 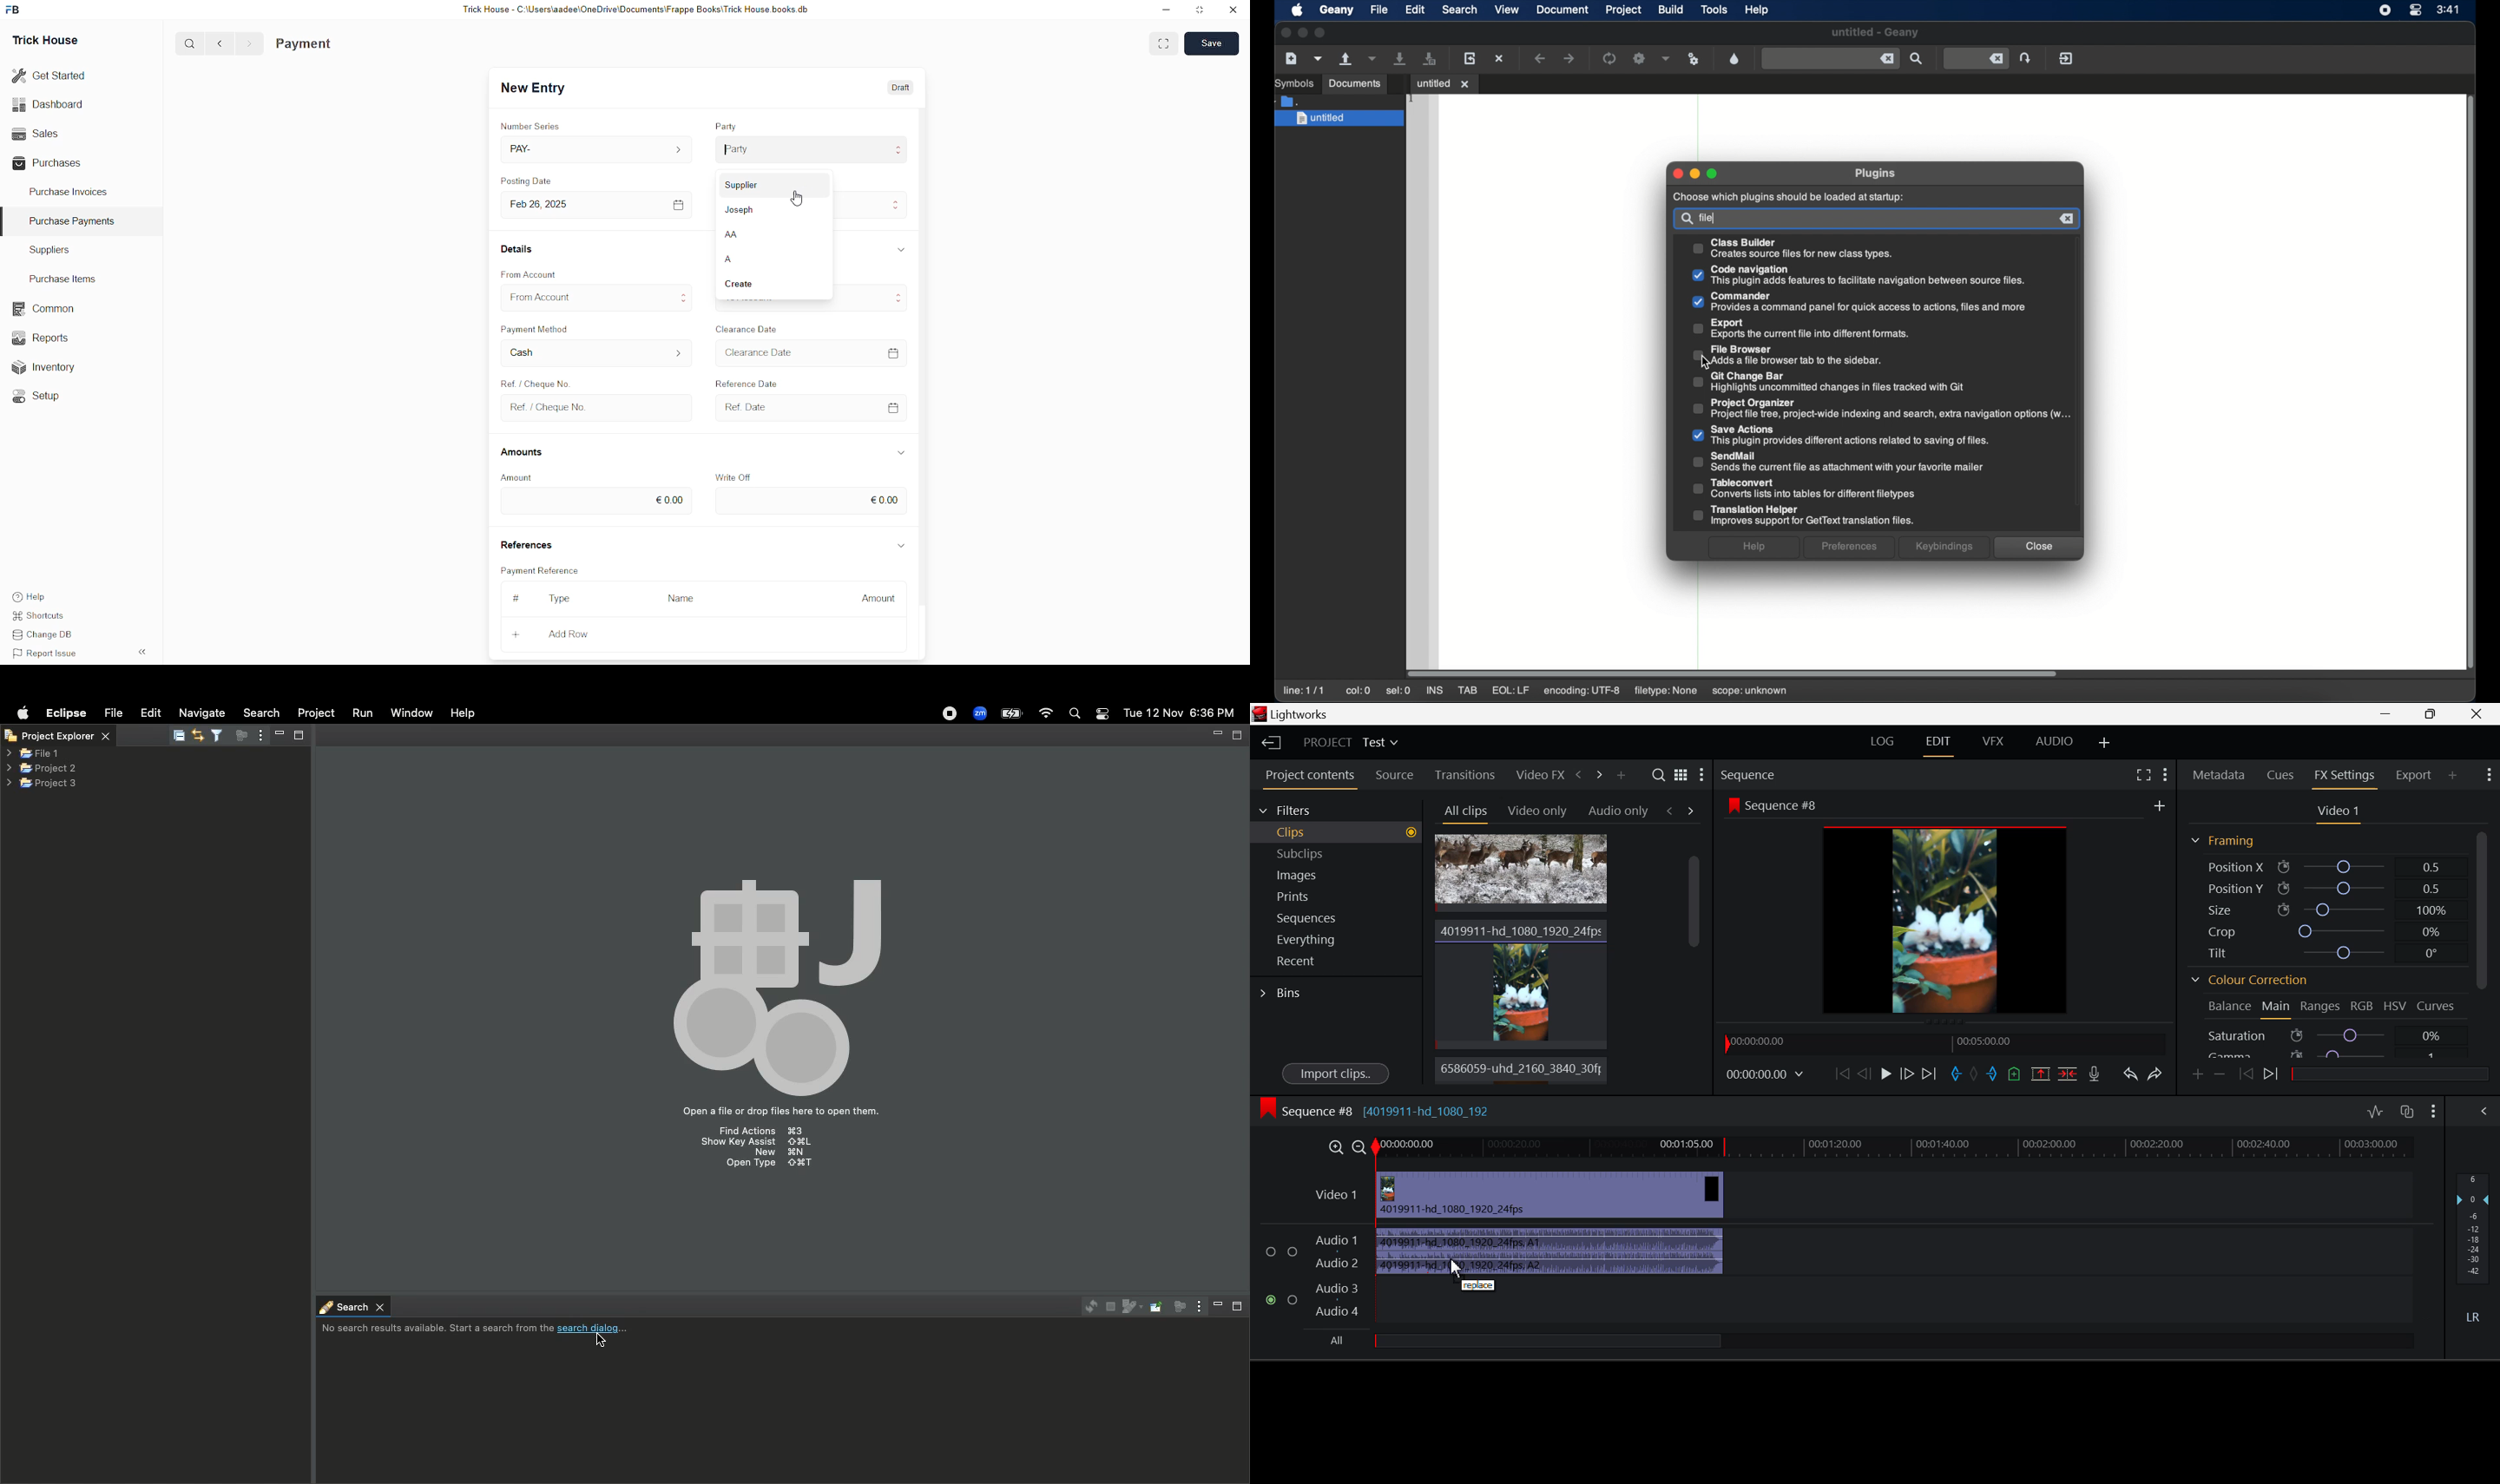 What do you see at coordinates (811, 502) in the screenshot?
I see `€0.00` at bounding box center [811, 502].